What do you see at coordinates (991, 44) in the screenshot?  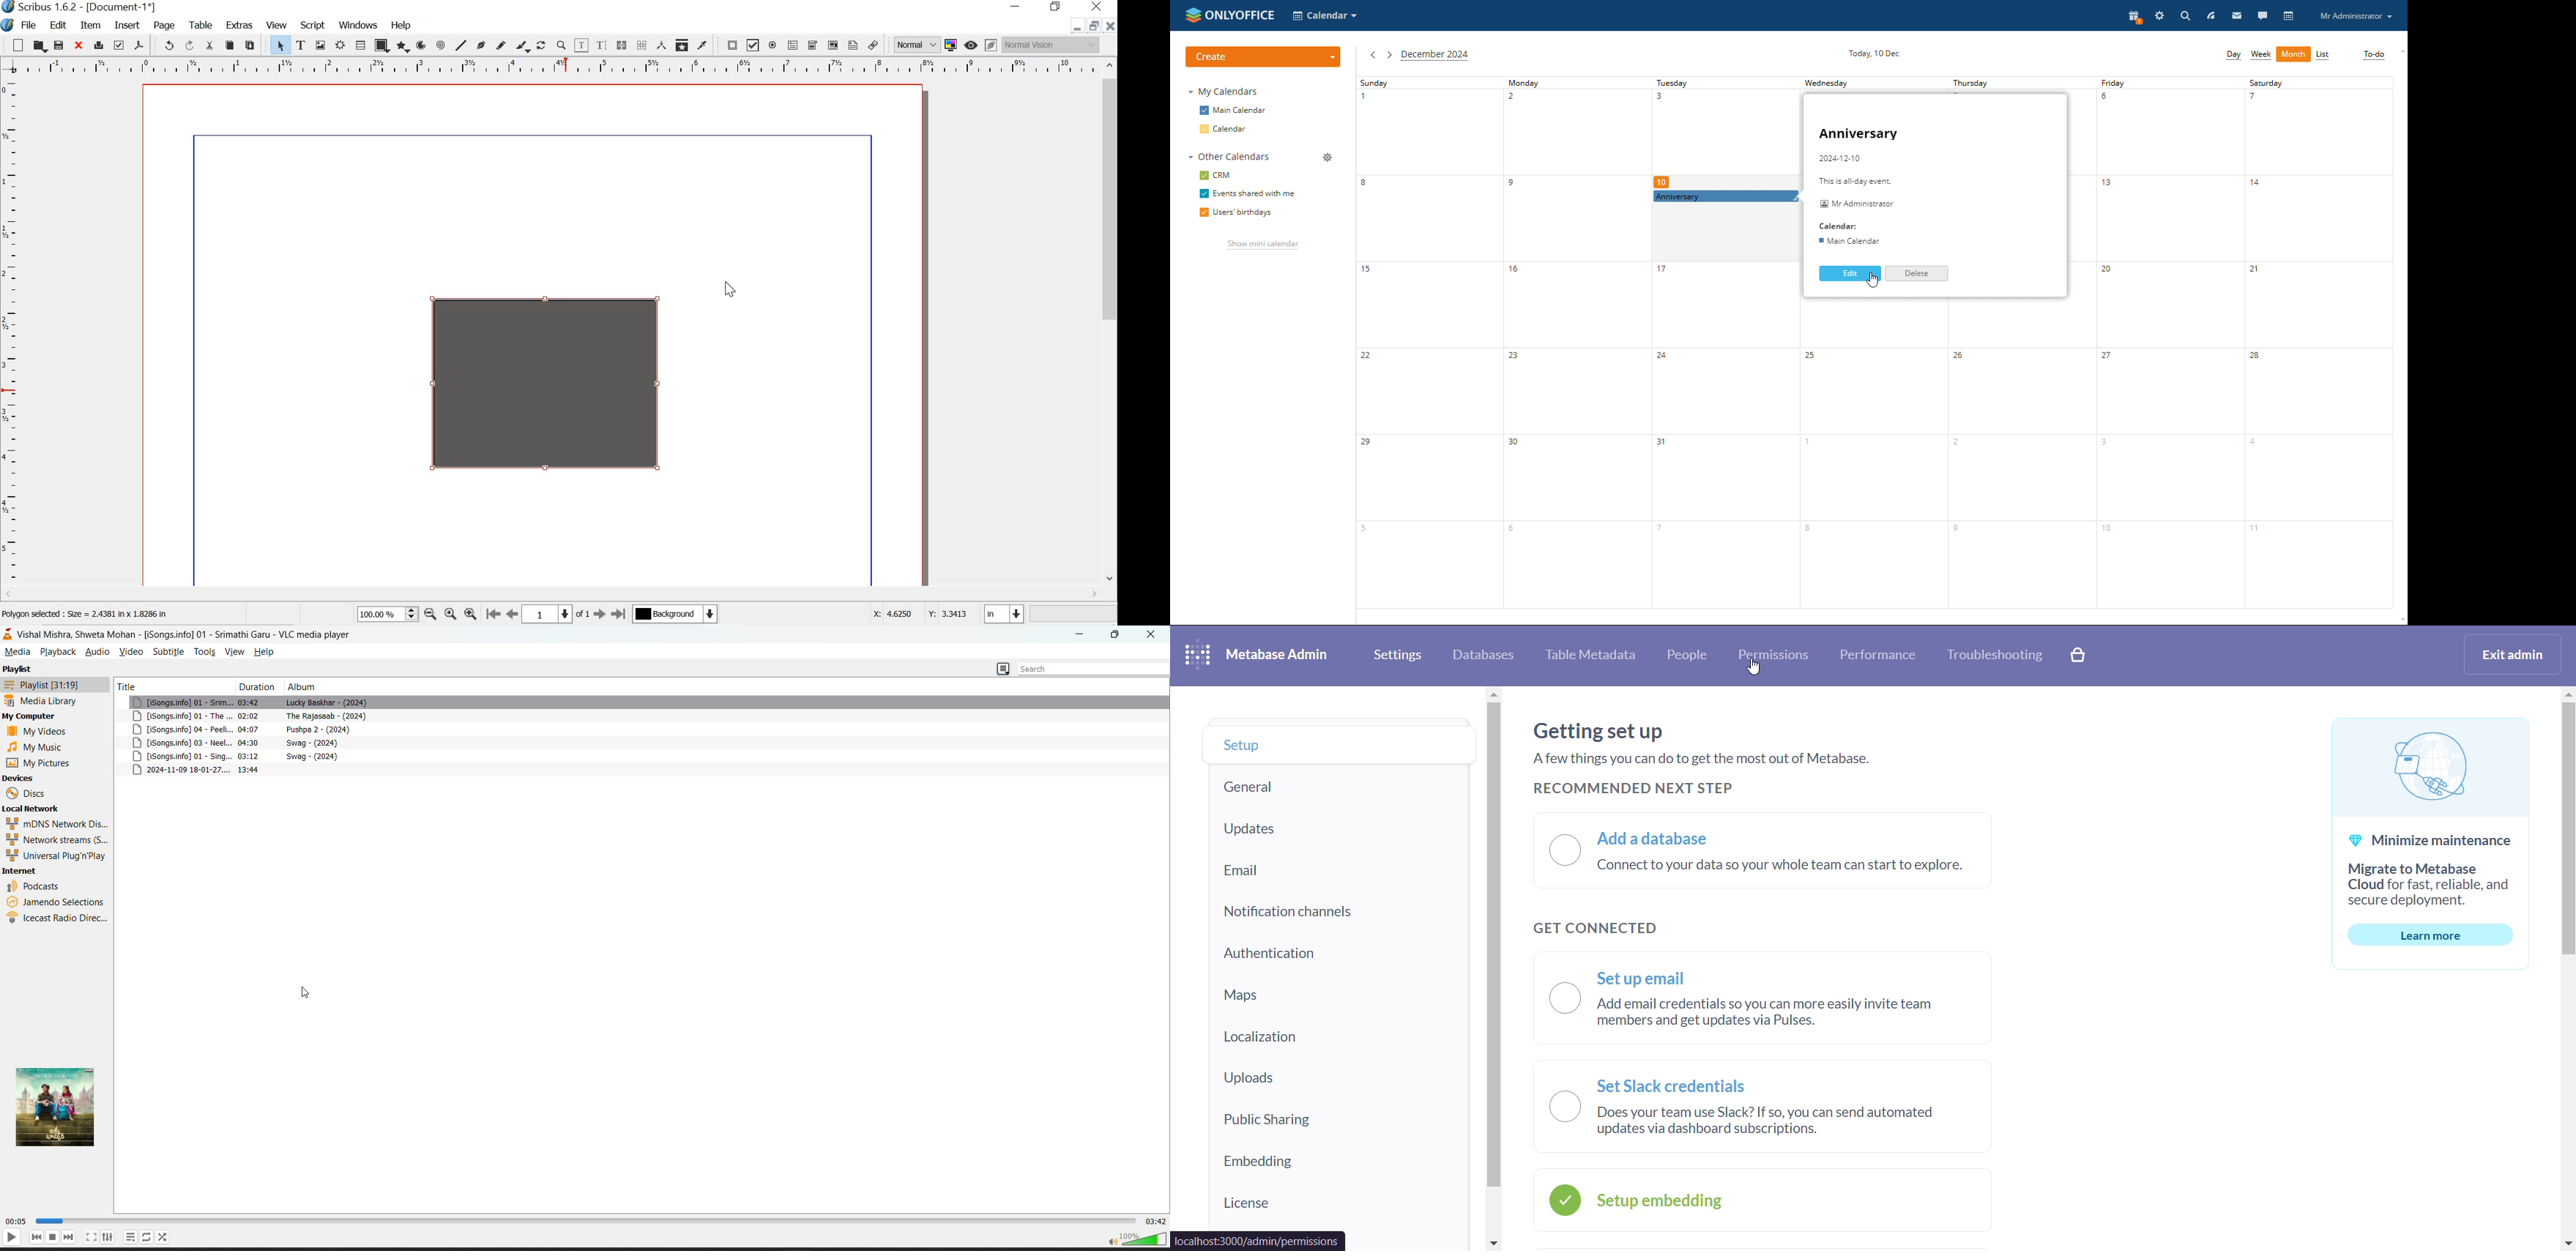 I see `edit in preview mode` at bounding box center [991, 44].